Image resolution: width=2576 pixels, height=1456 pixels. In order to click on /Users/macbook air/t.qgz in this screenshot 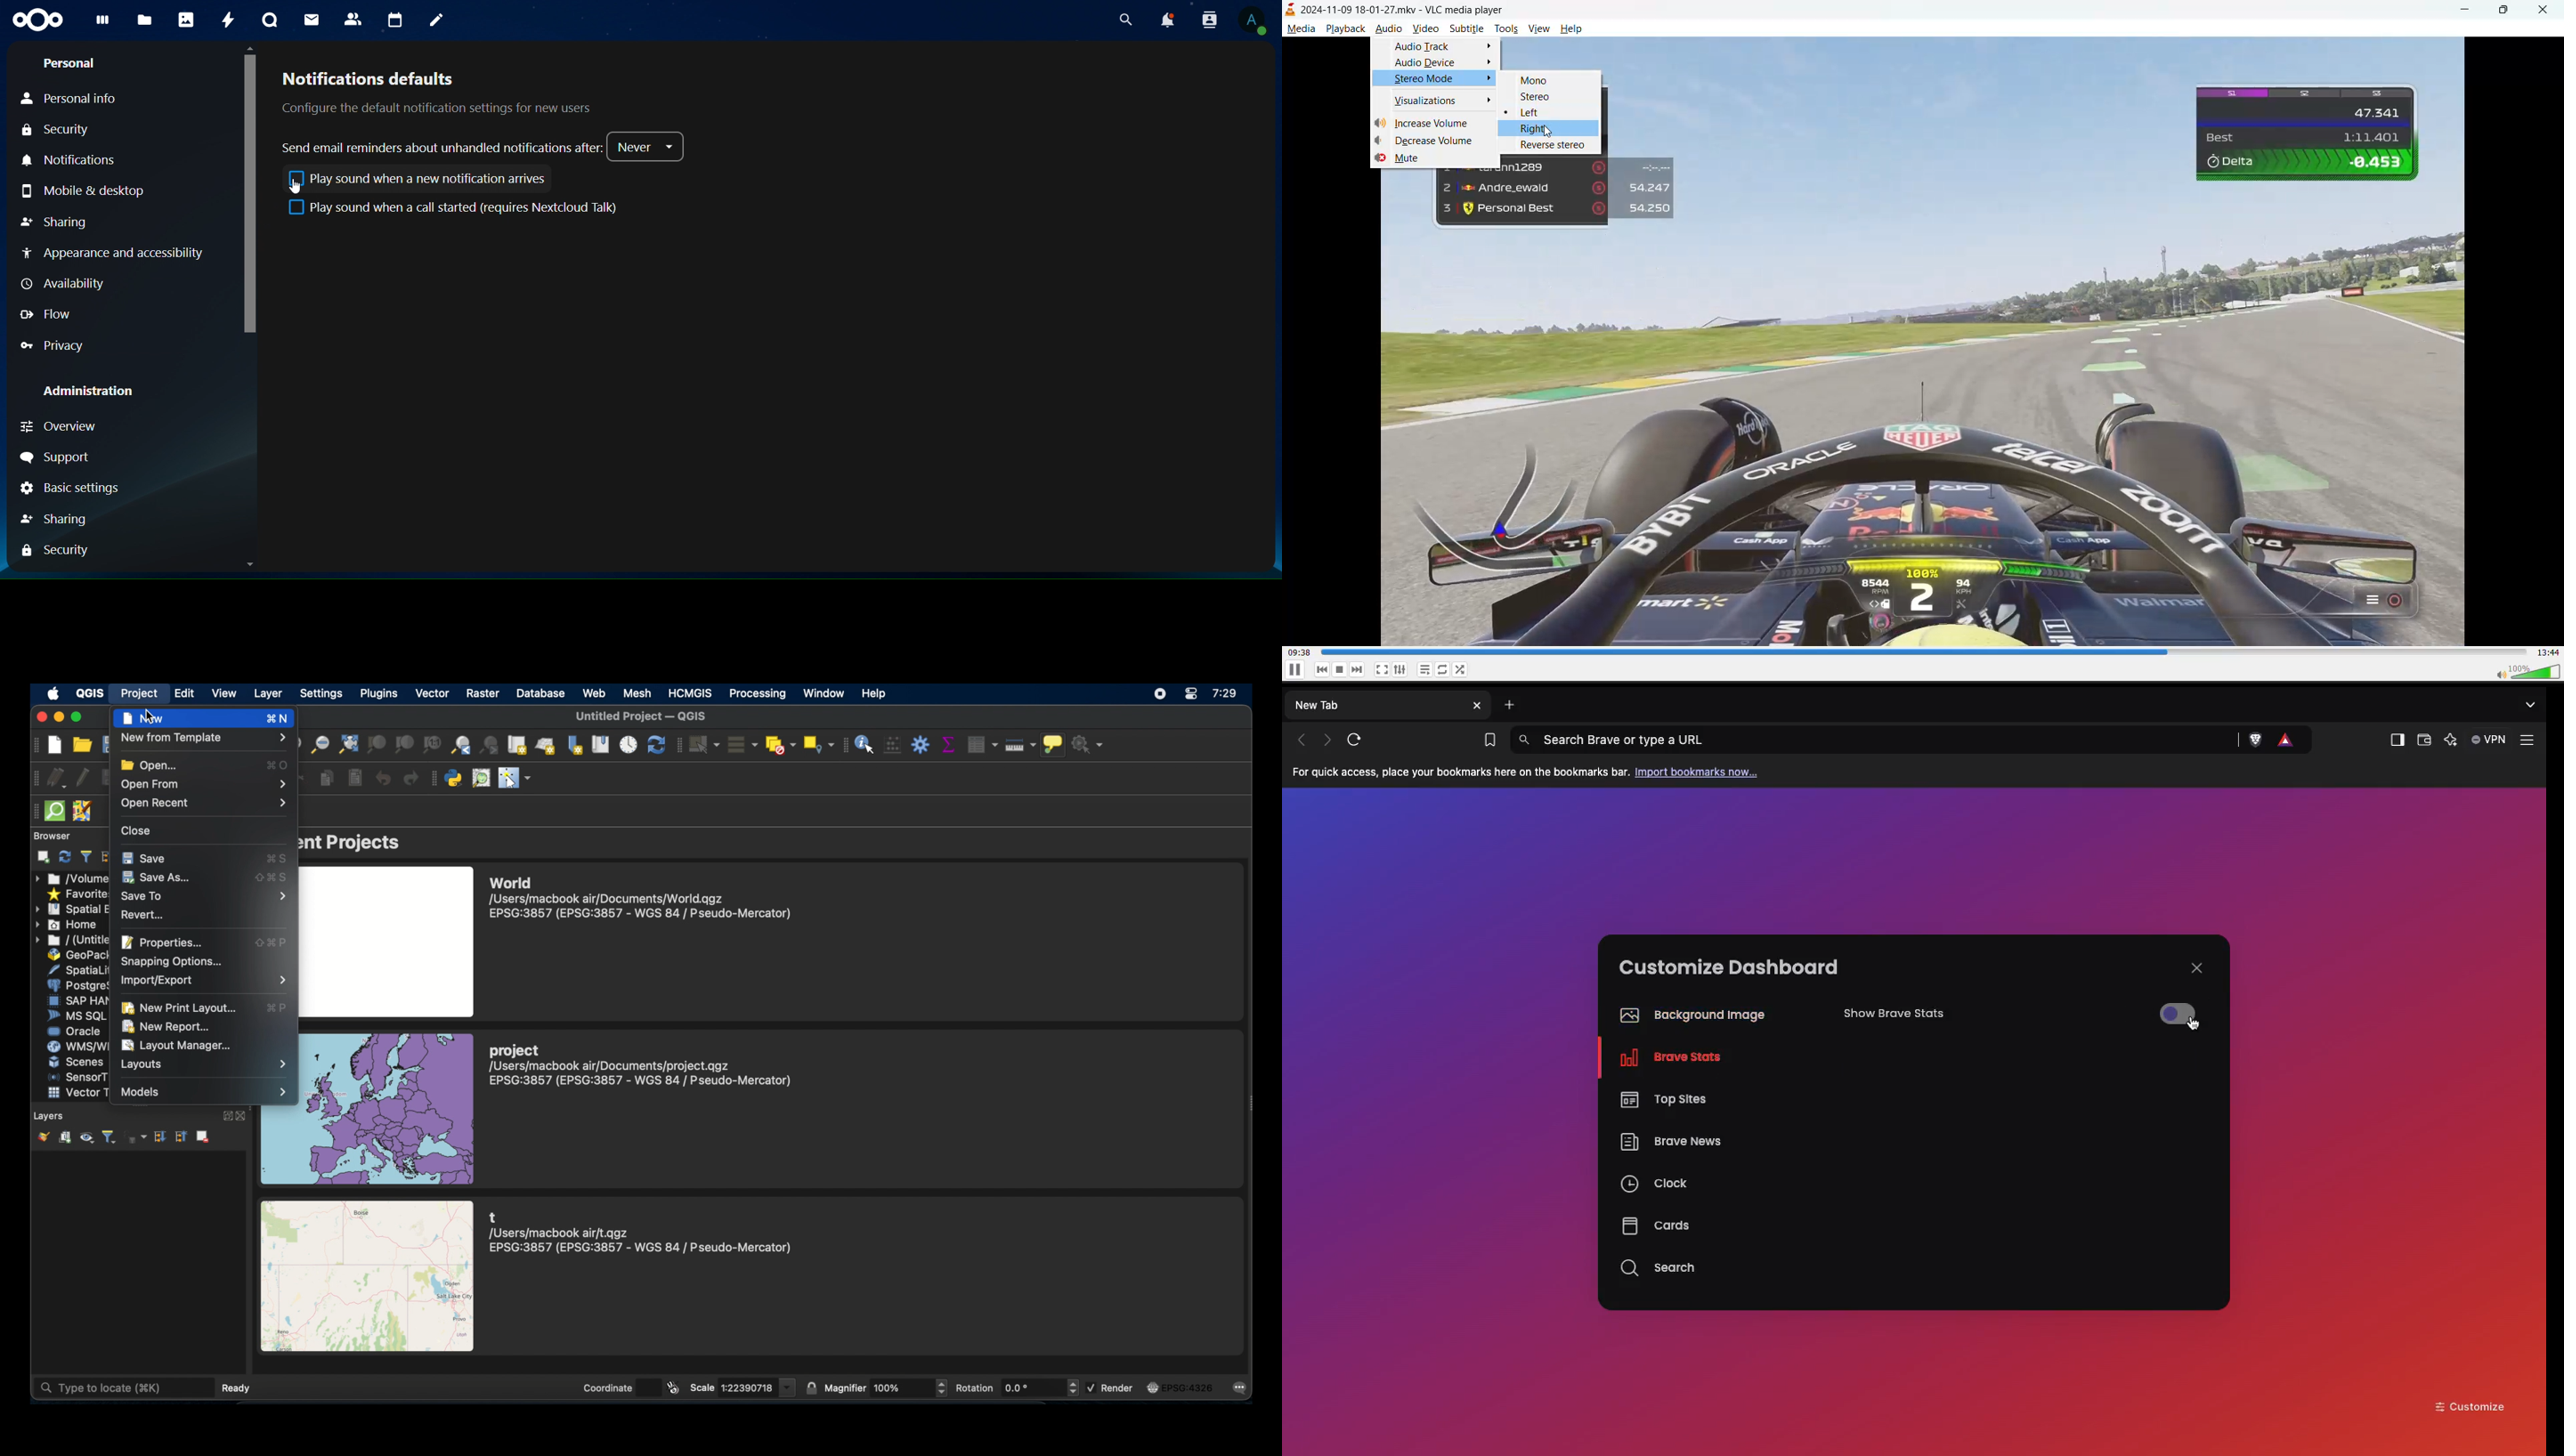, I will do `click(560, 1232)`.